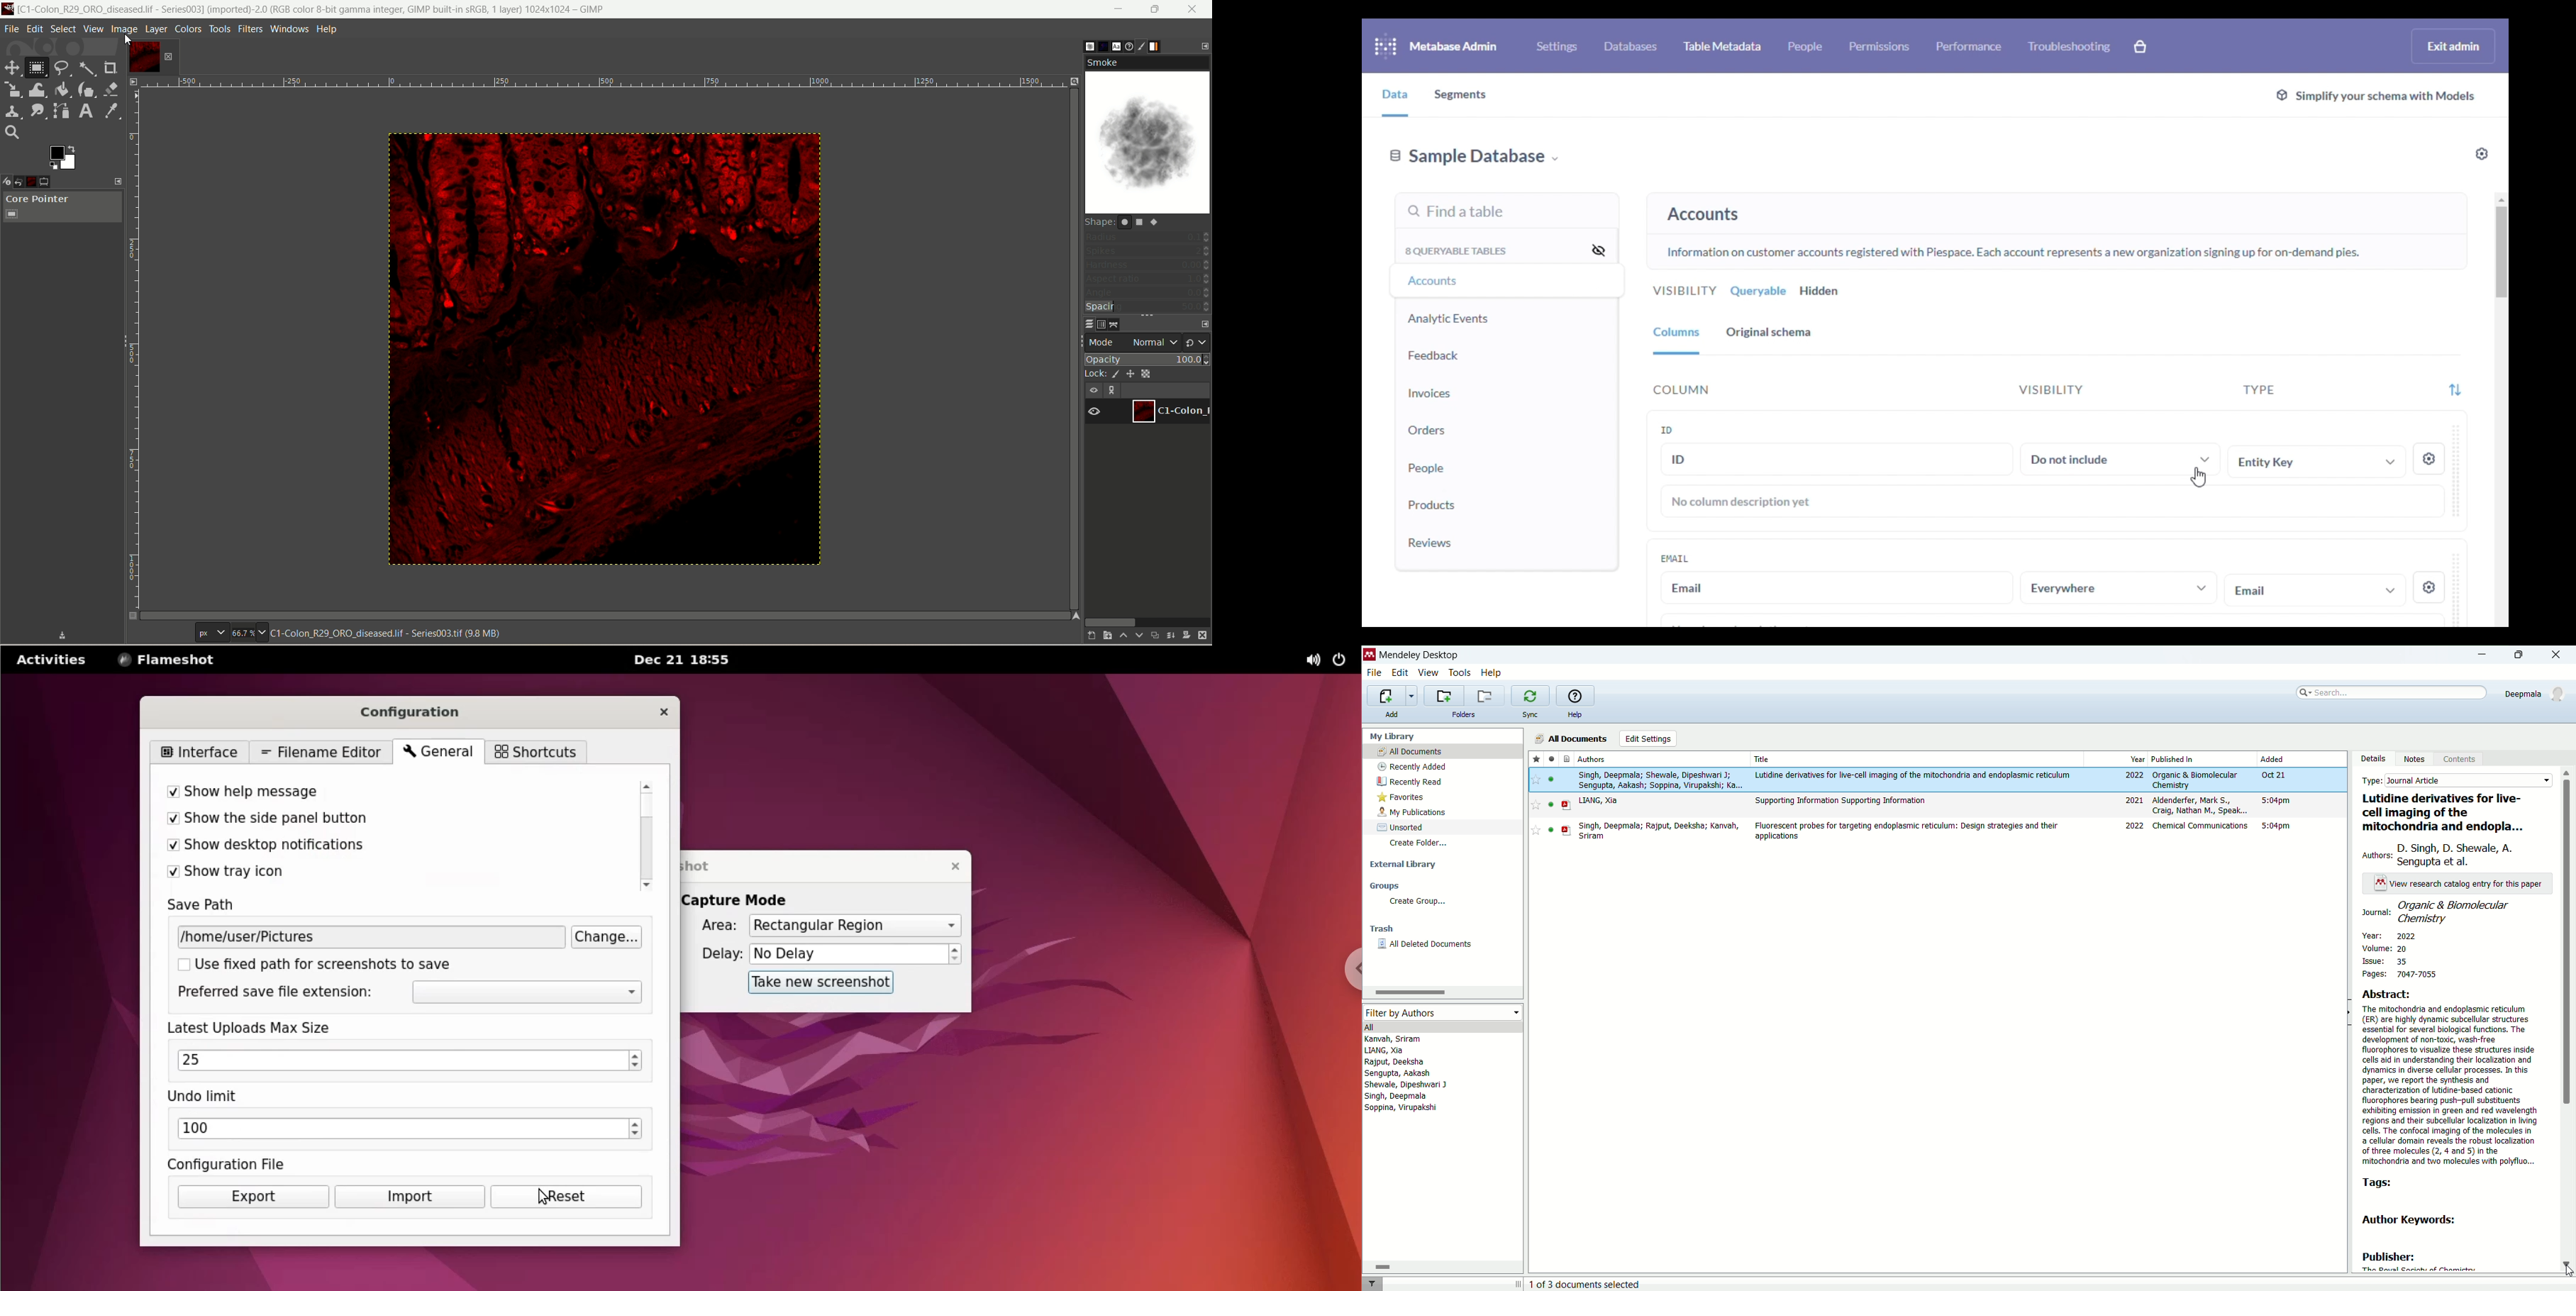  What do you see at coordinates (1187, 637) in the screenshot?
I see `add mask` at bounding box center [1187, 637].